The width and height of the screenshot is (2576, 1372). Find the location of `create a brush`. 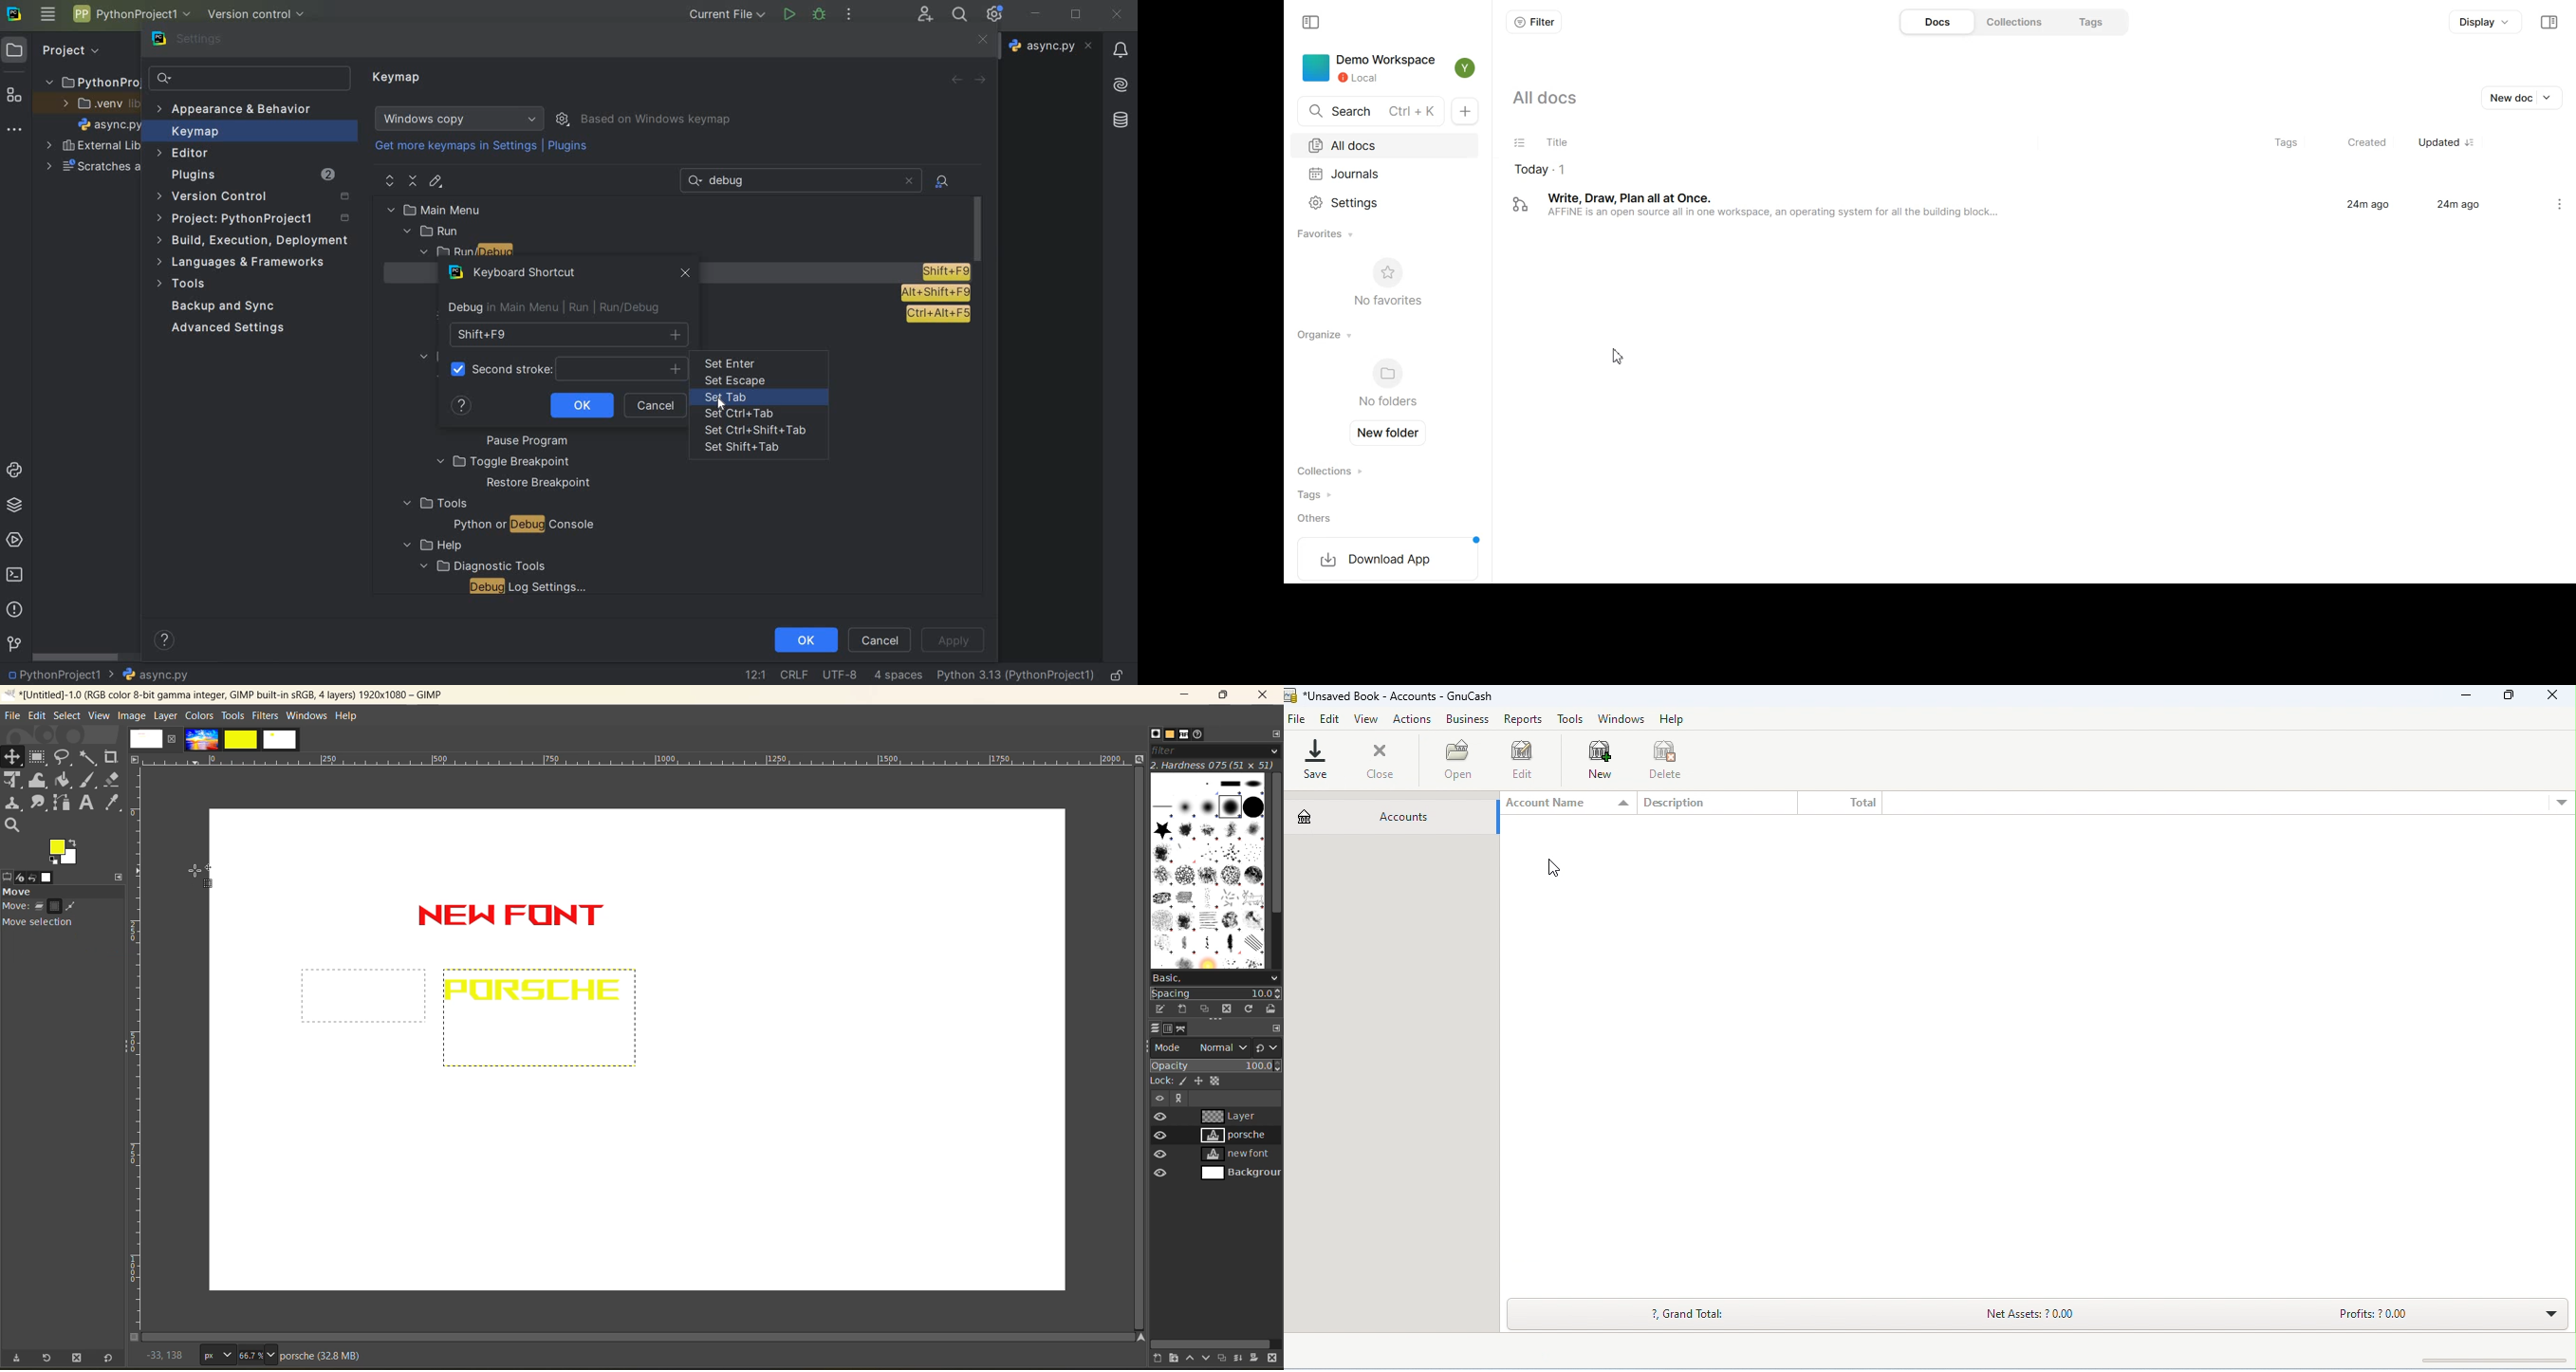

create a brush is located at coordinates (1175, 1009).